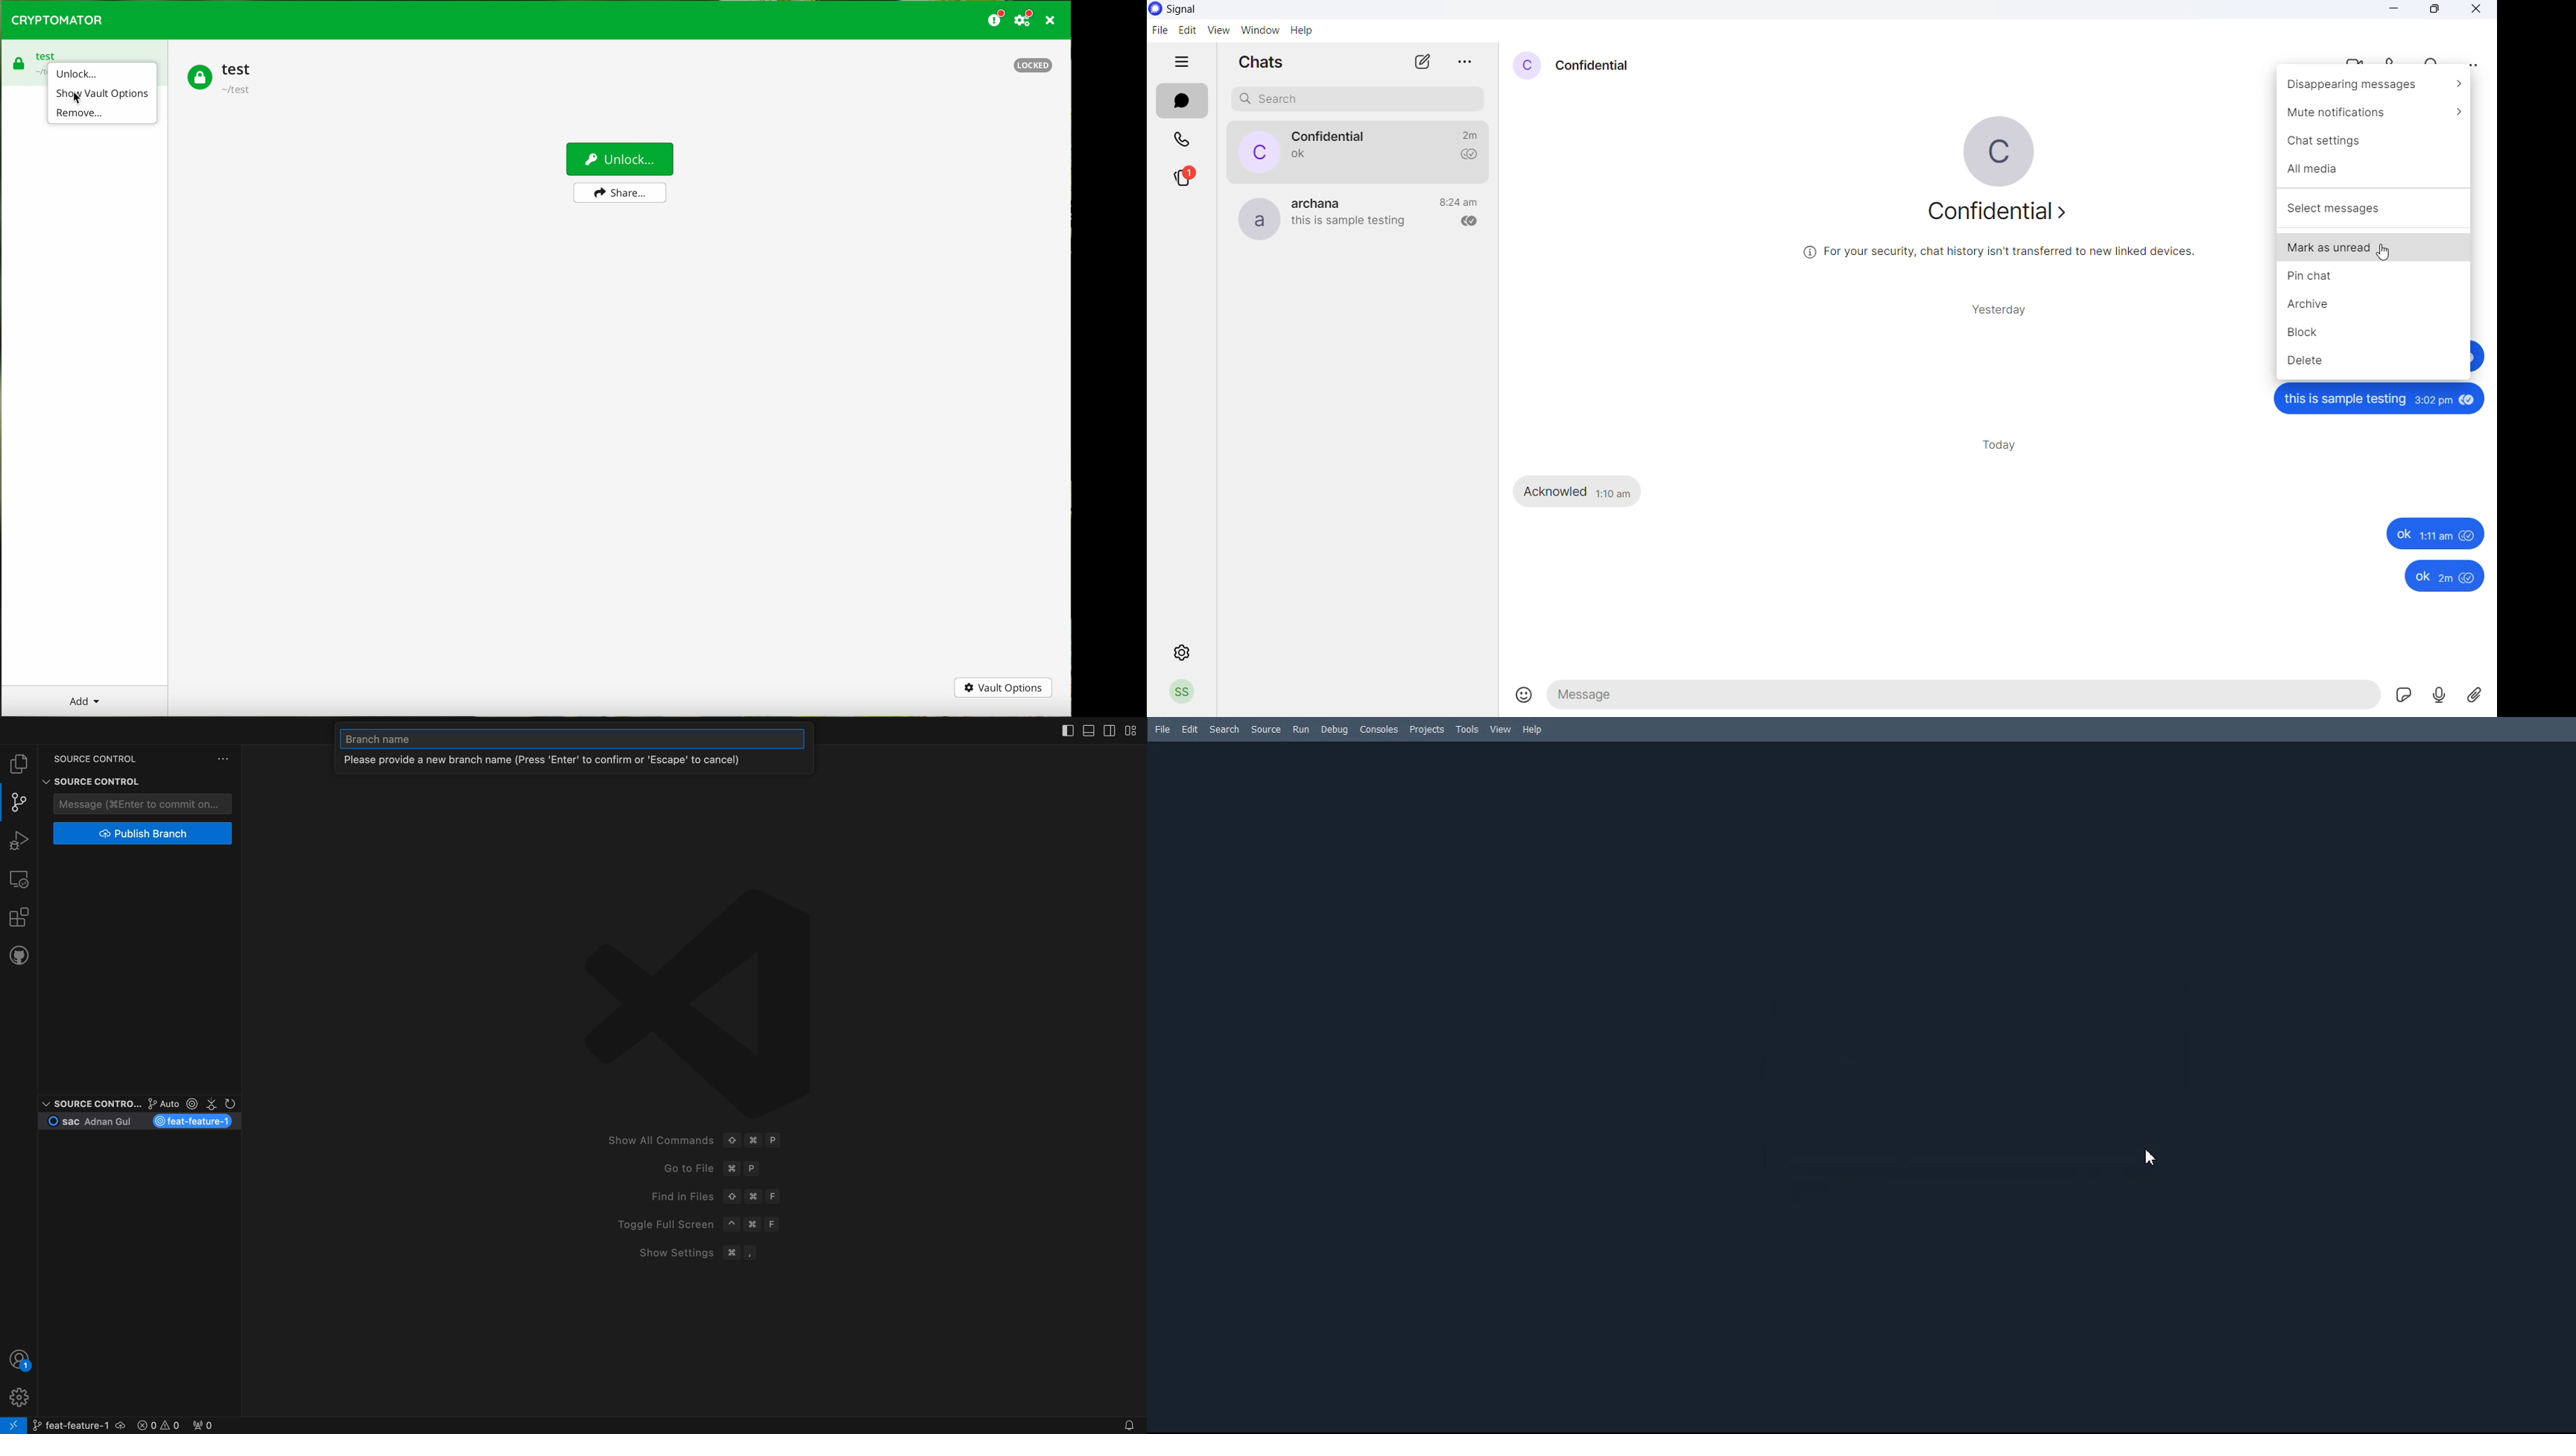 This screenshot has width=2576, height=1456. What do you see at coordinates (732, 1169) in the screenshot?
I see `command` at bounding box center [732, 1169].